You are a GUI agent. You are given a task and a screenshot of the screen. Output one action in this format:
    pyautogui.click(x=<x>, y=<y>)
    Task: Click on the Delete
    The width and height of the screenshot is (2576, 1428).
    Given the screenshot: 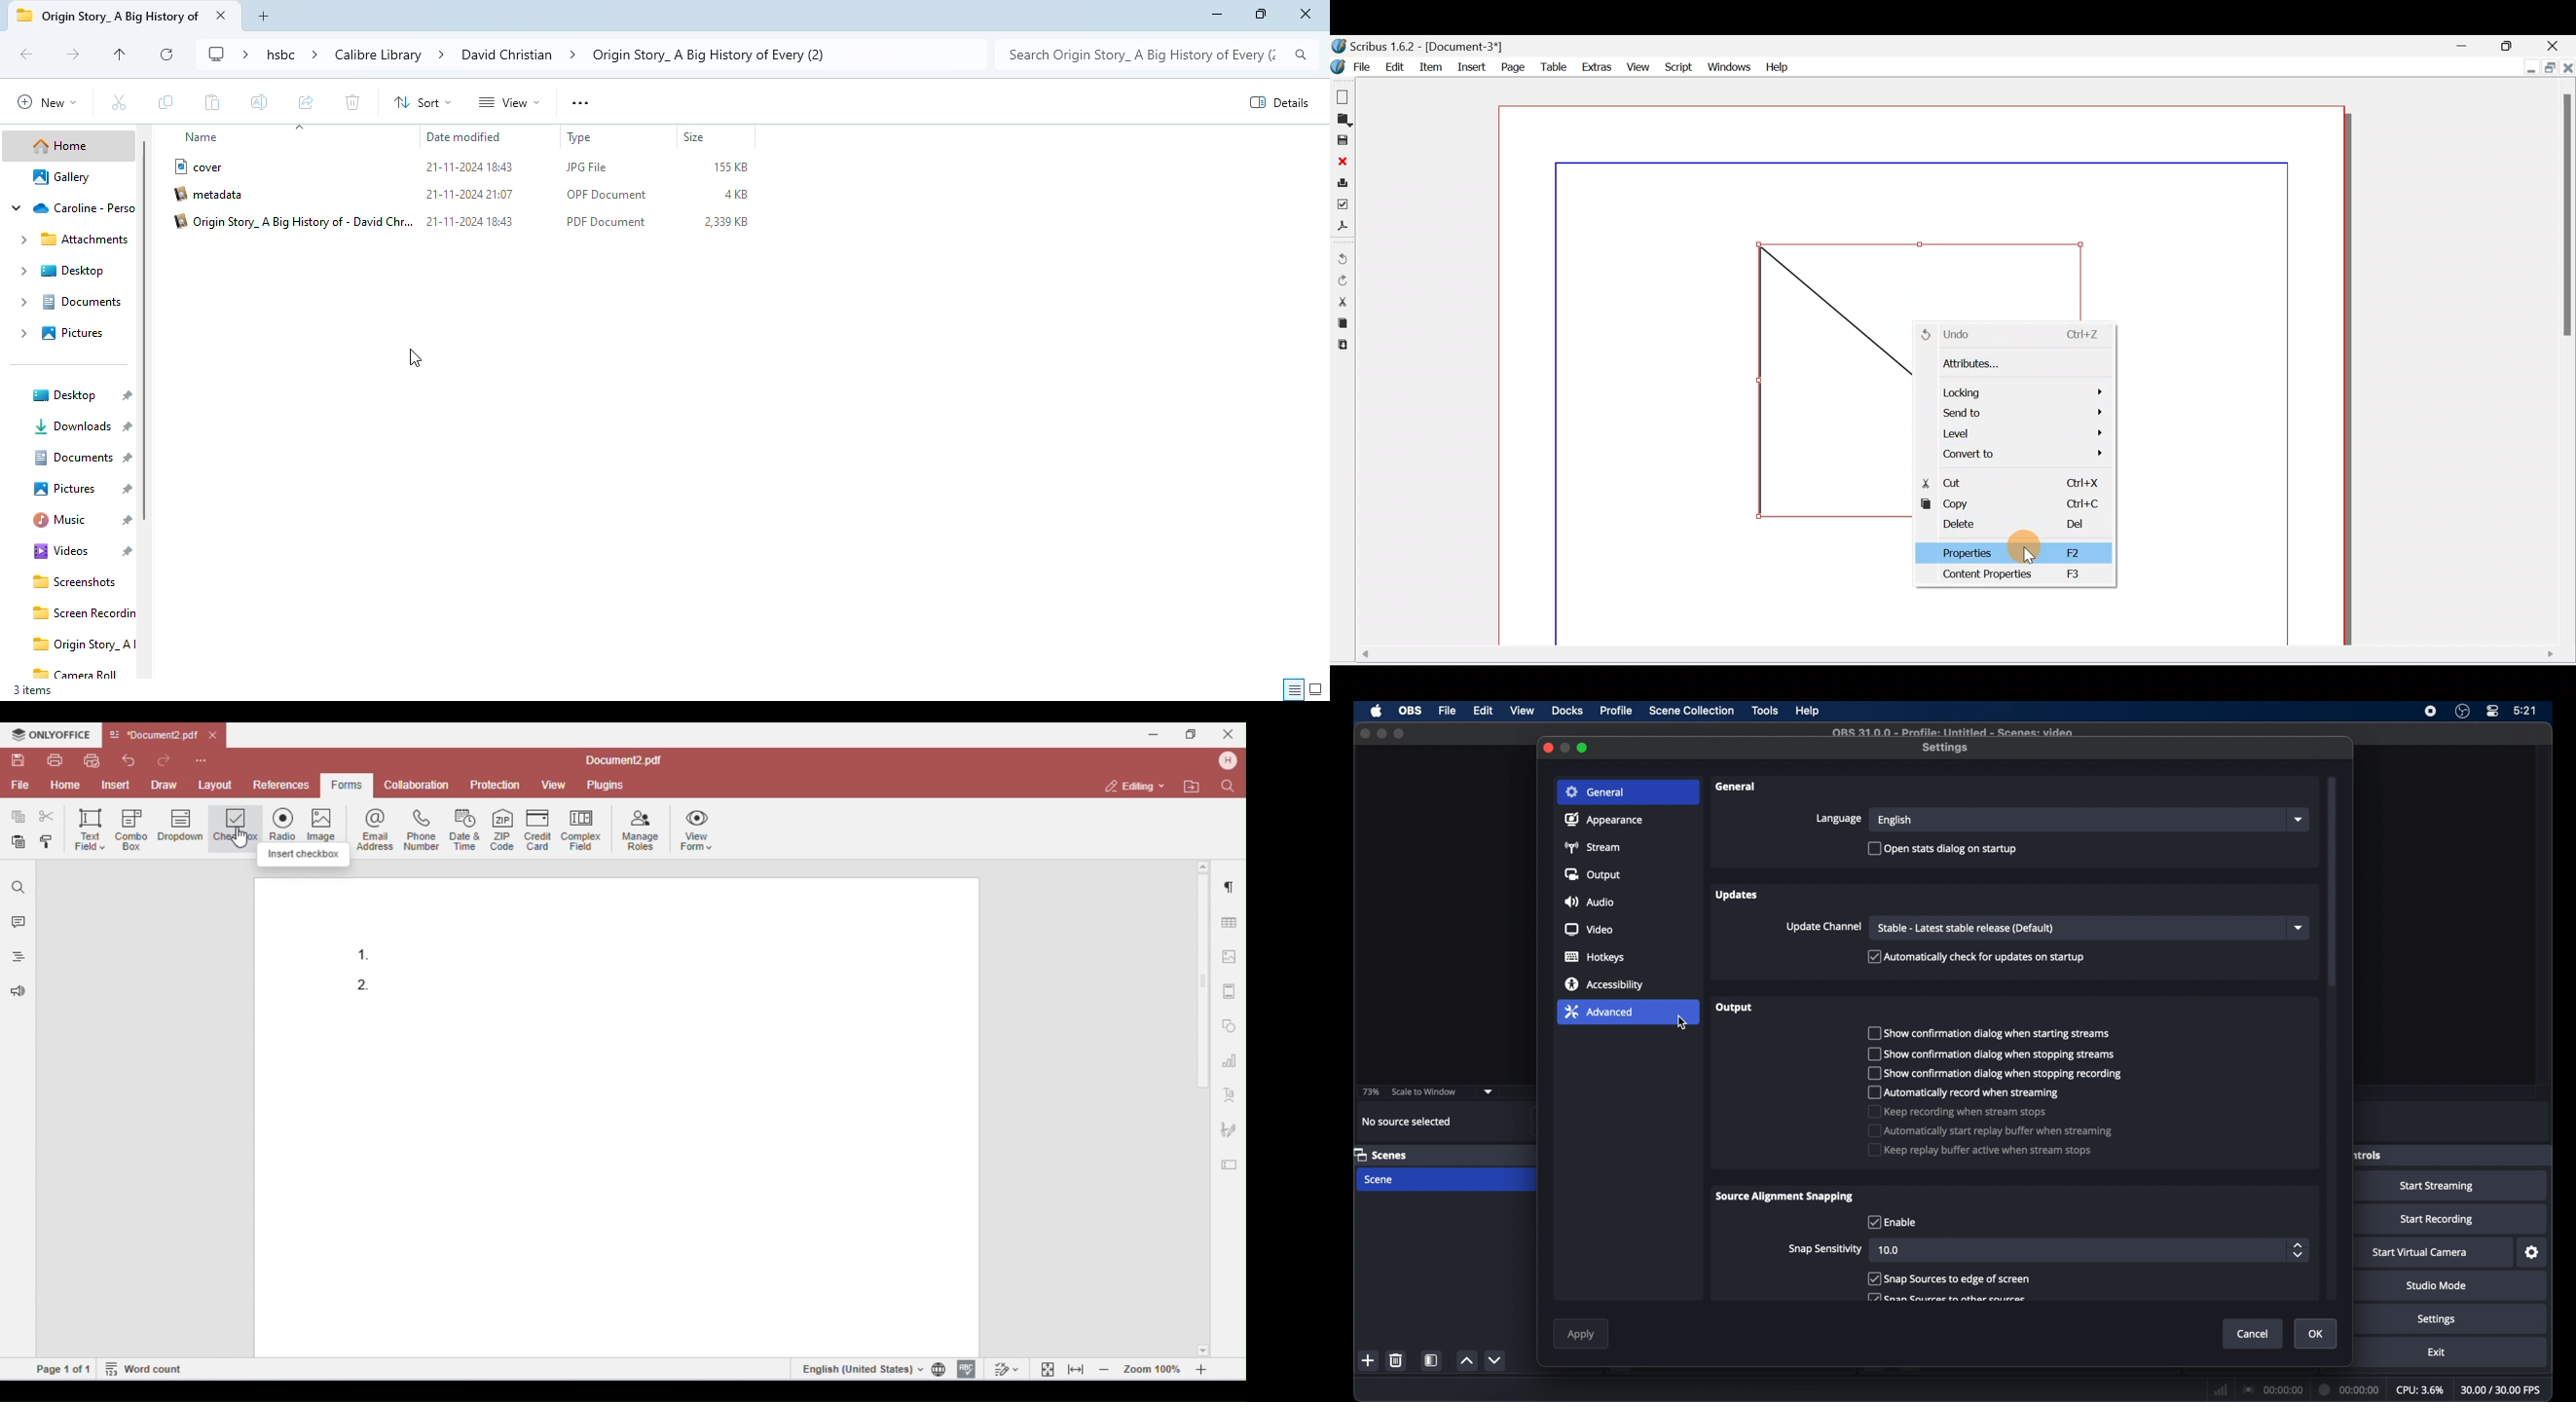 What is the action you would take?
    pyautogui.click(x=2011, y=526)
    